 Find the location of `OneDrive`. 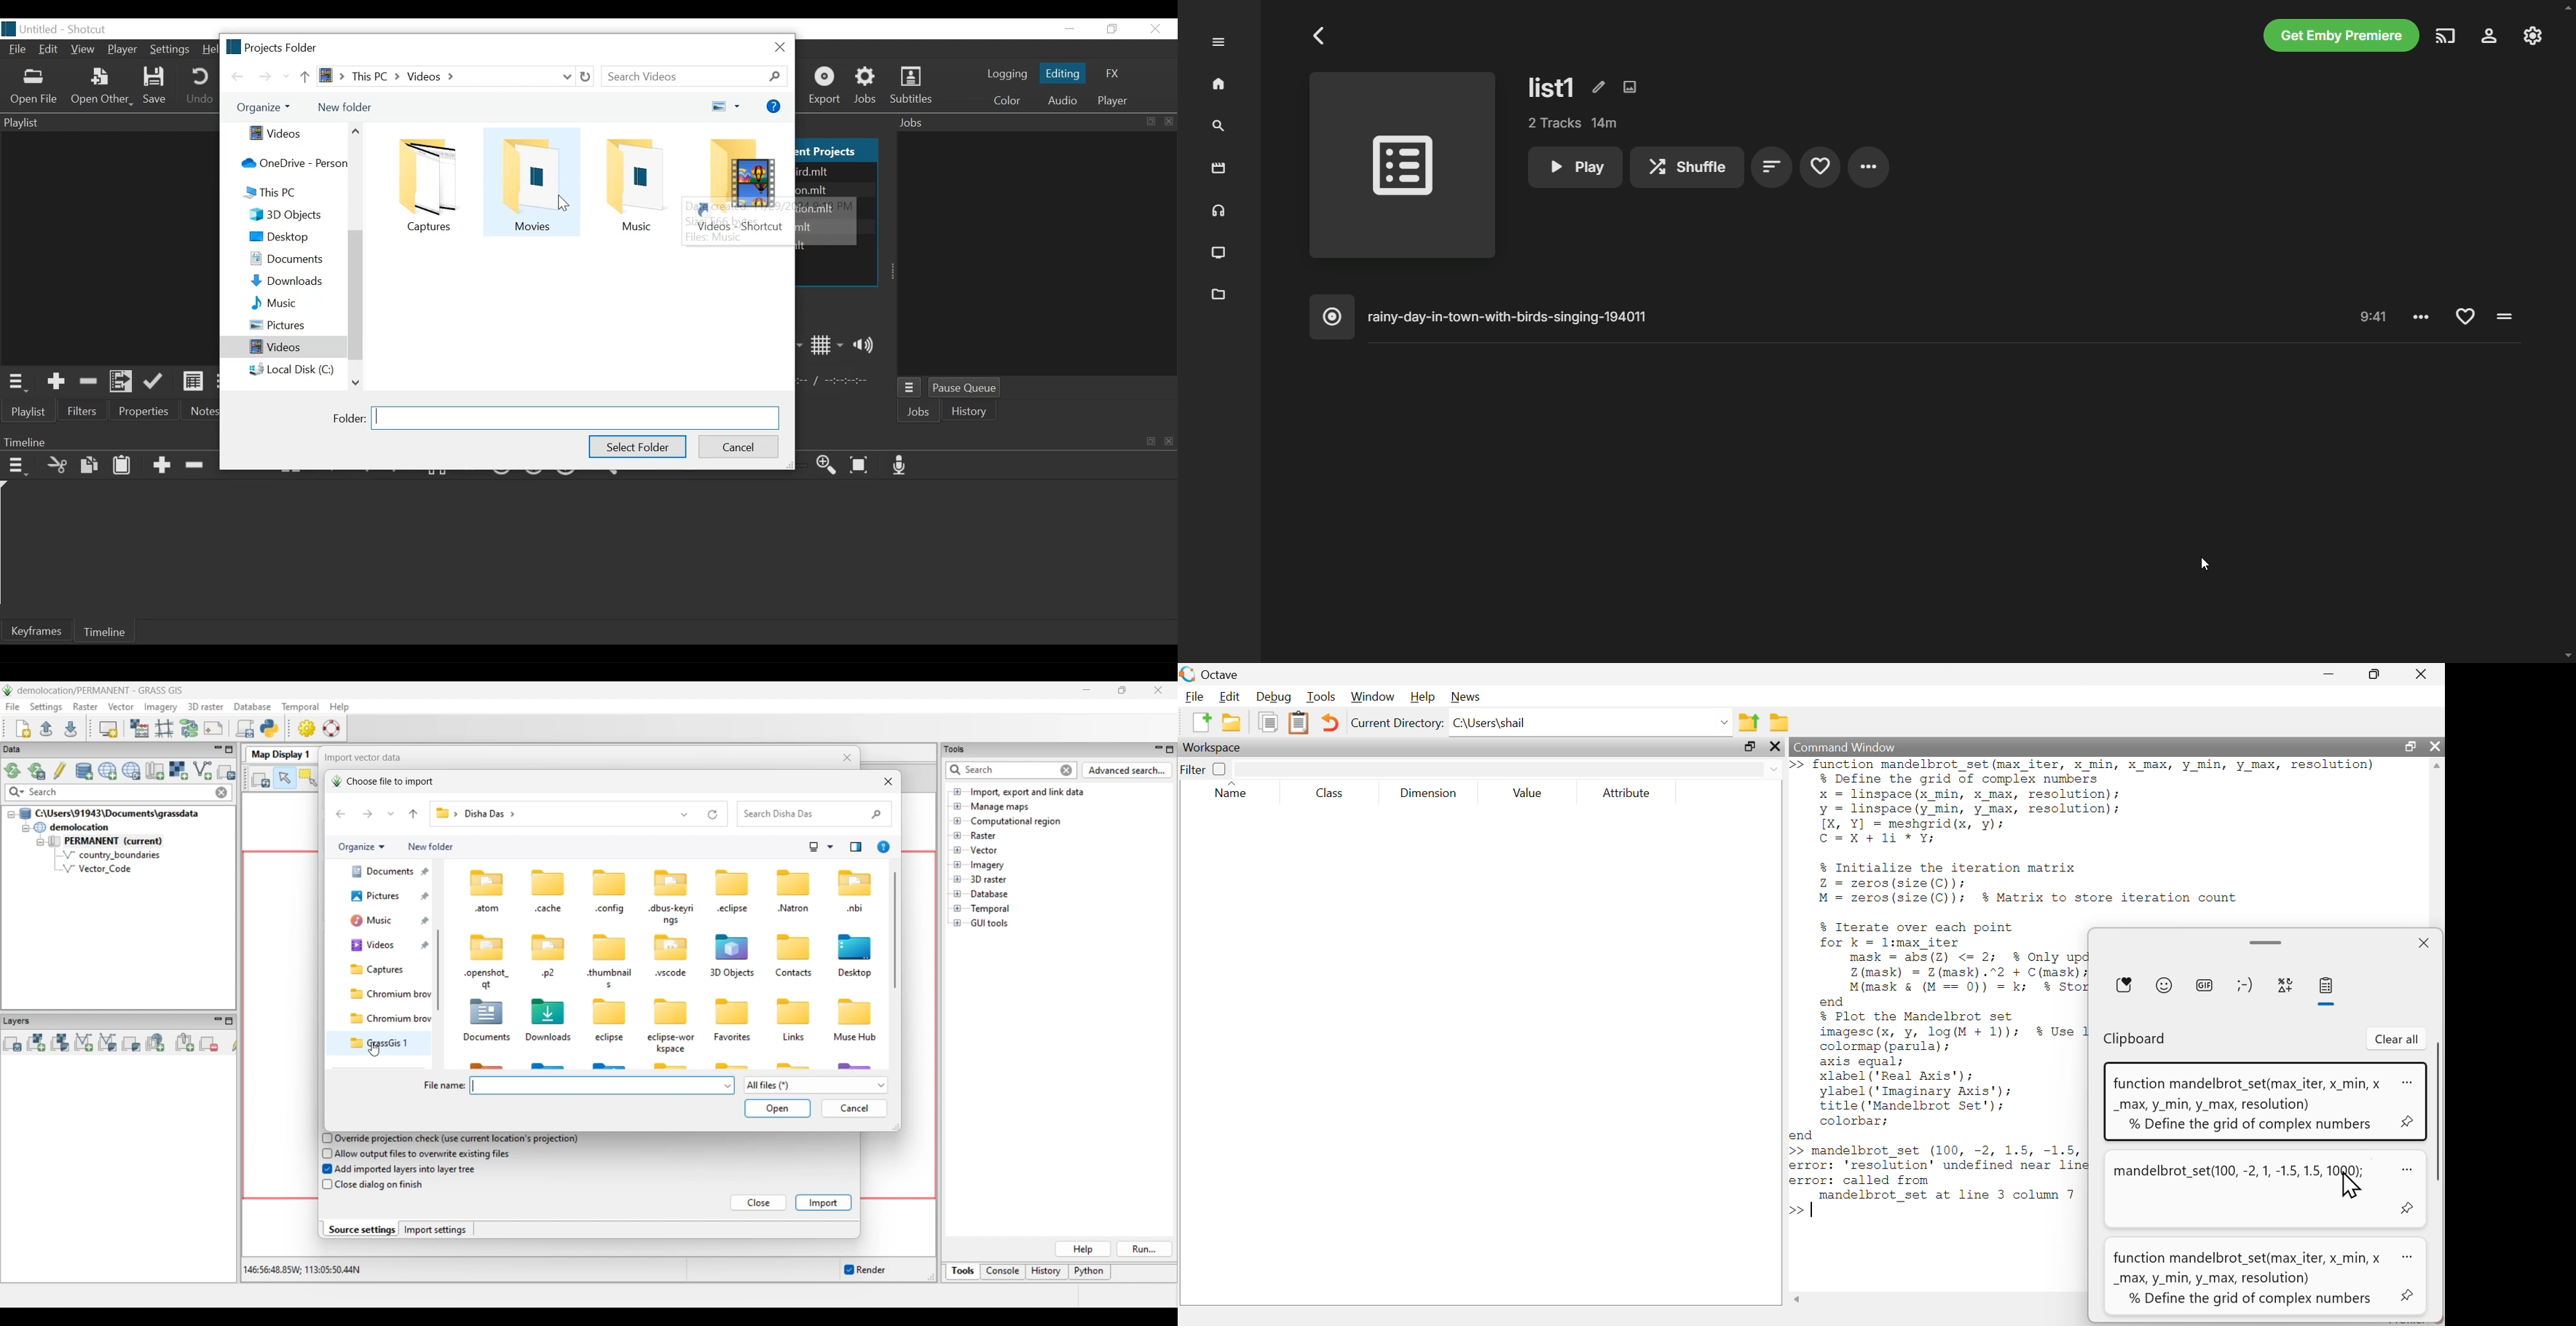

OneDrive is located at coordinates (292, 162).